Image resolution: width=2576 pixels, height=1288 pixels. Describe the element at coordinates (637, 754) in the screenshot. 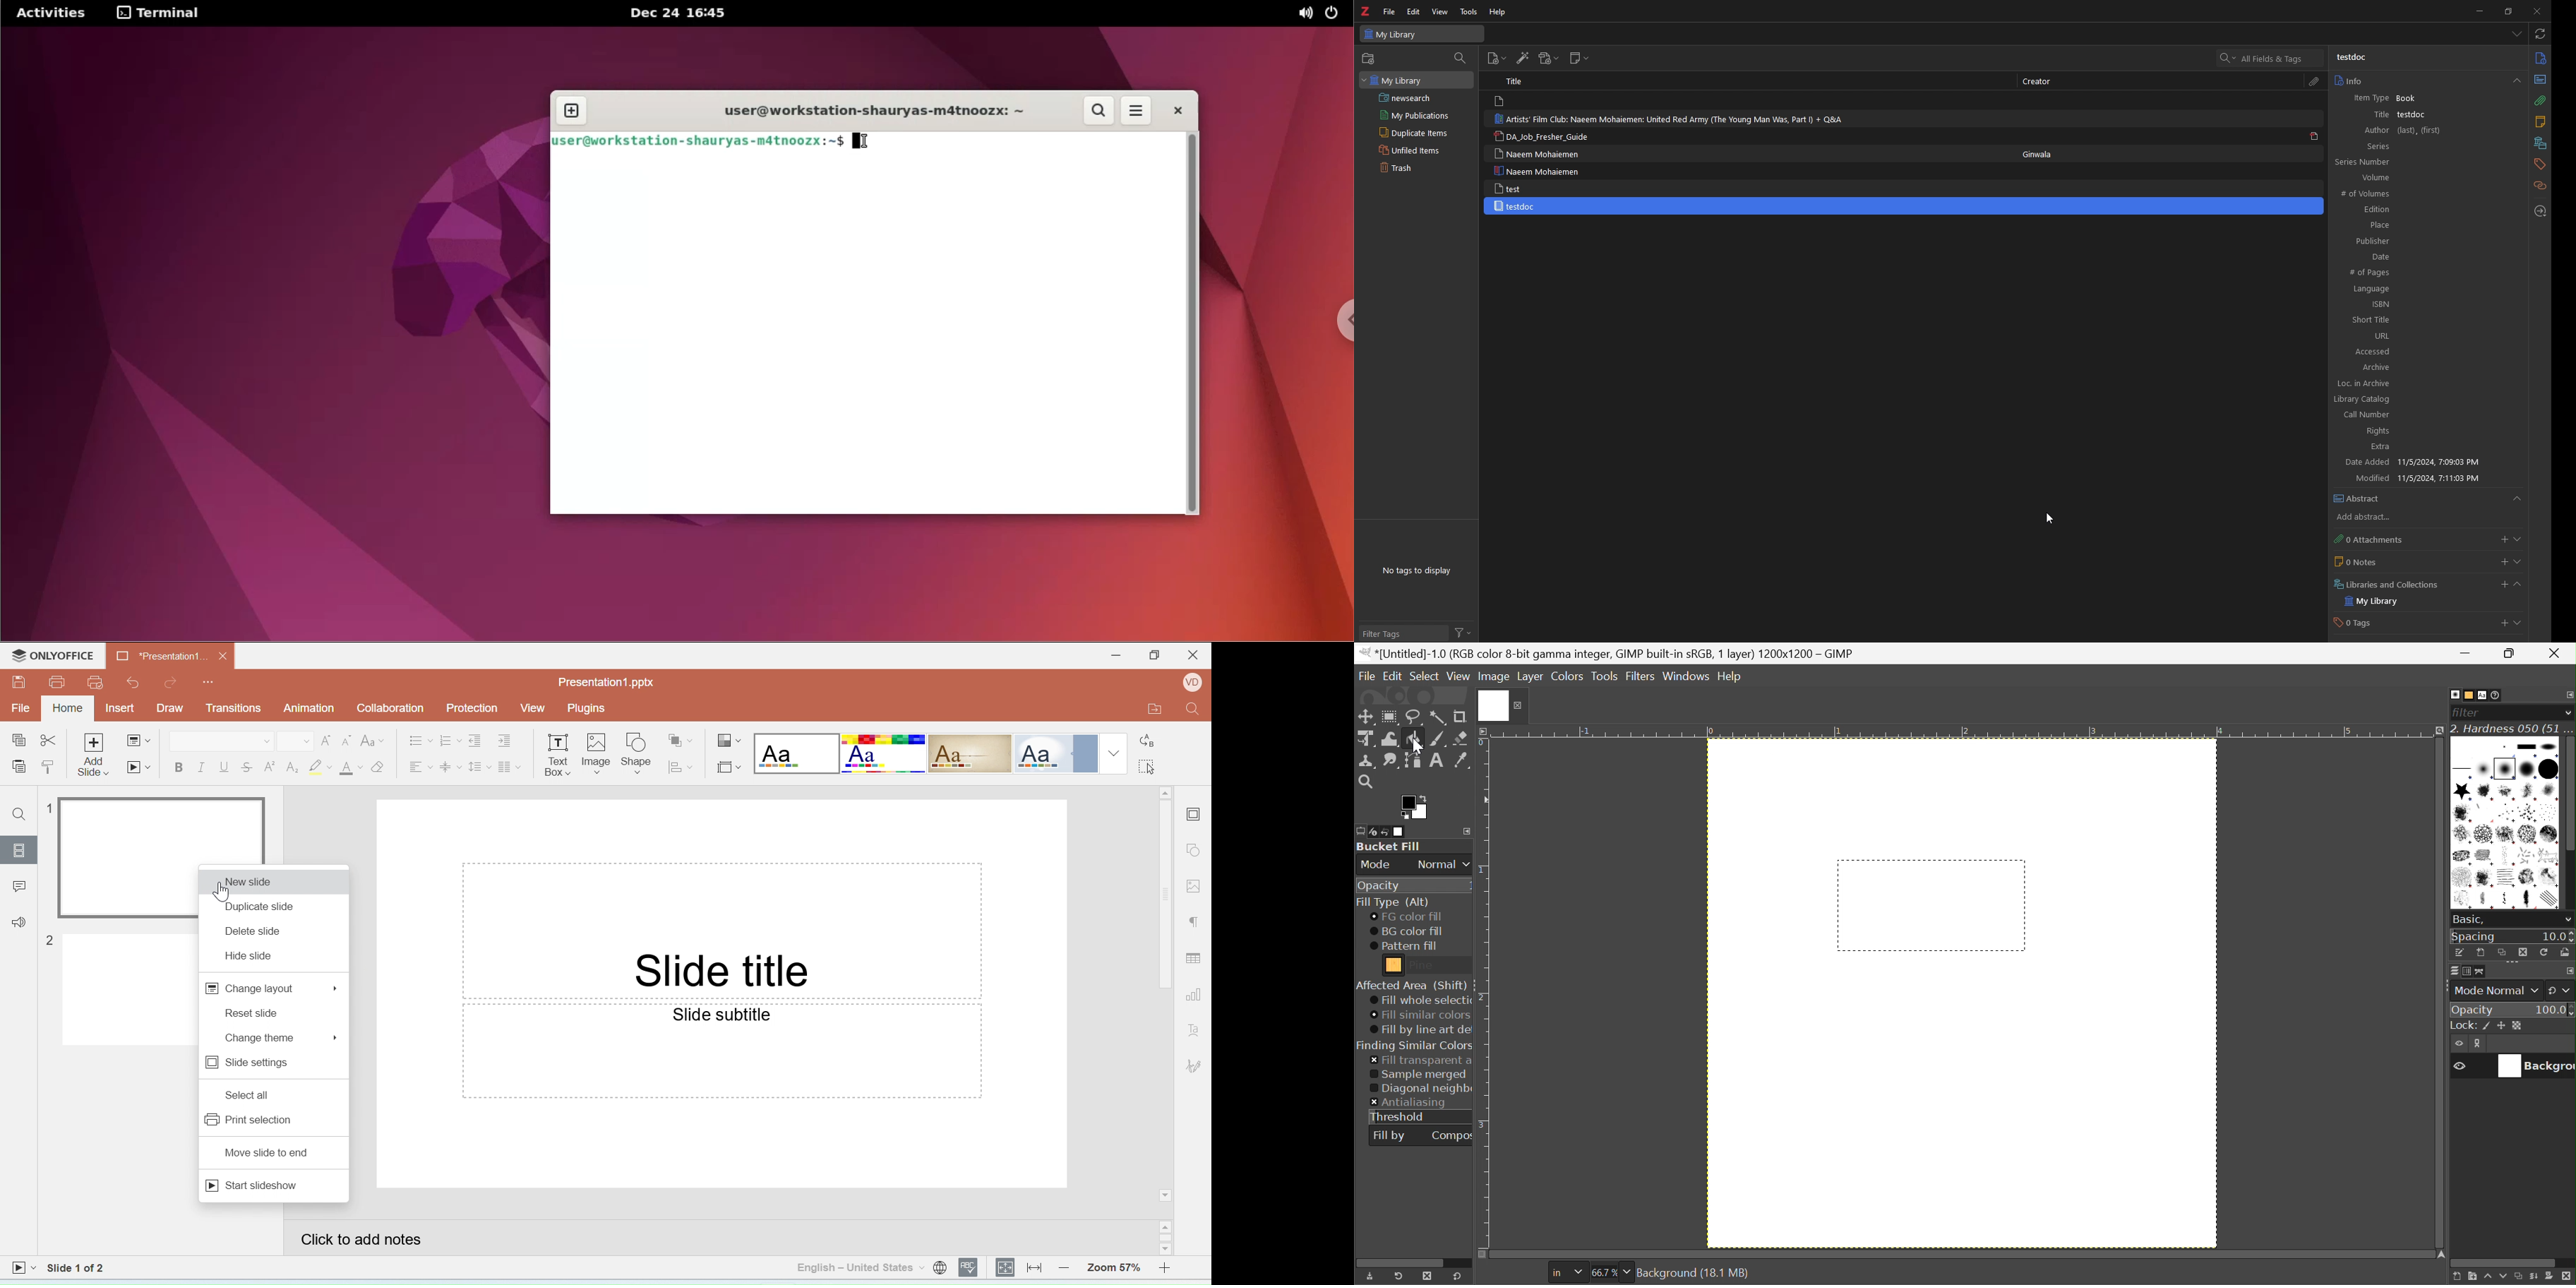

I see `Insert shape` at that location.